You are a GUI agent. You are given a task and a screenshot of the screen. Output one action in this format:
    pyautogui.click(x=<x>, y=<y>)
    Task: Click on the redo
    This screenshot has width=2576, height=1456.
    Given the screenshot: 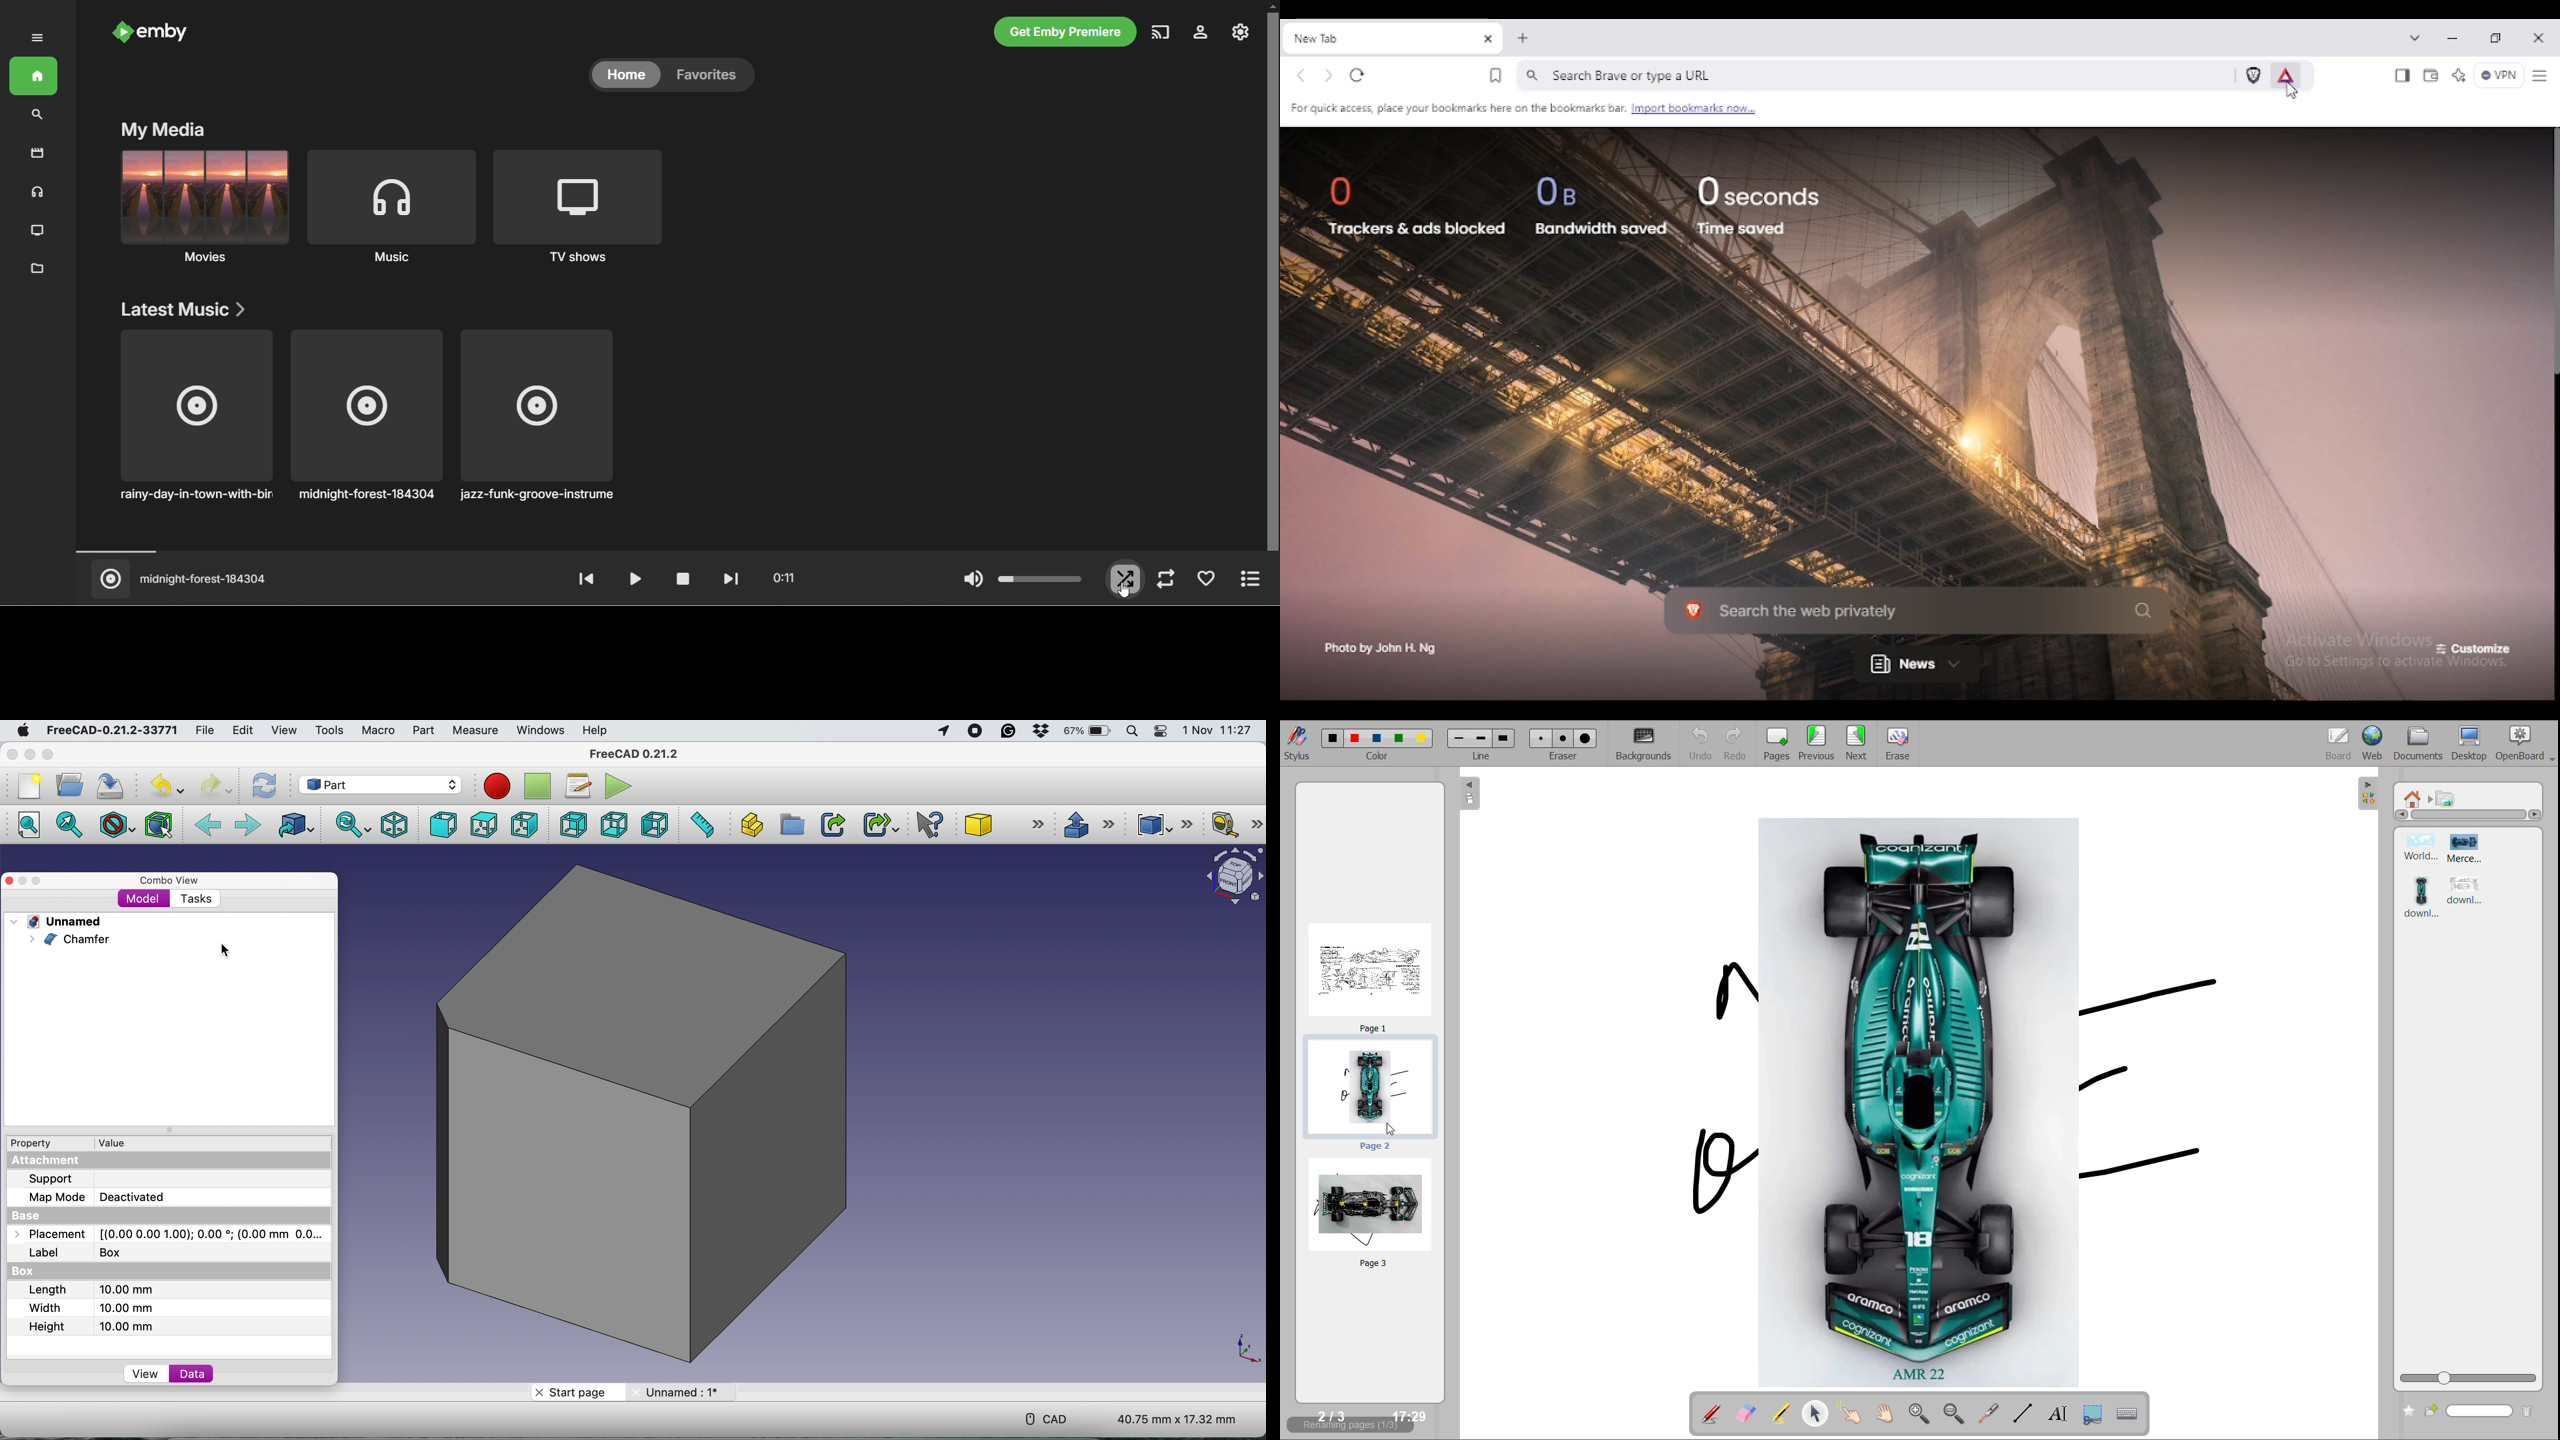 What is the action you would take?
    pyautogui.click(x=210, y=786)
    